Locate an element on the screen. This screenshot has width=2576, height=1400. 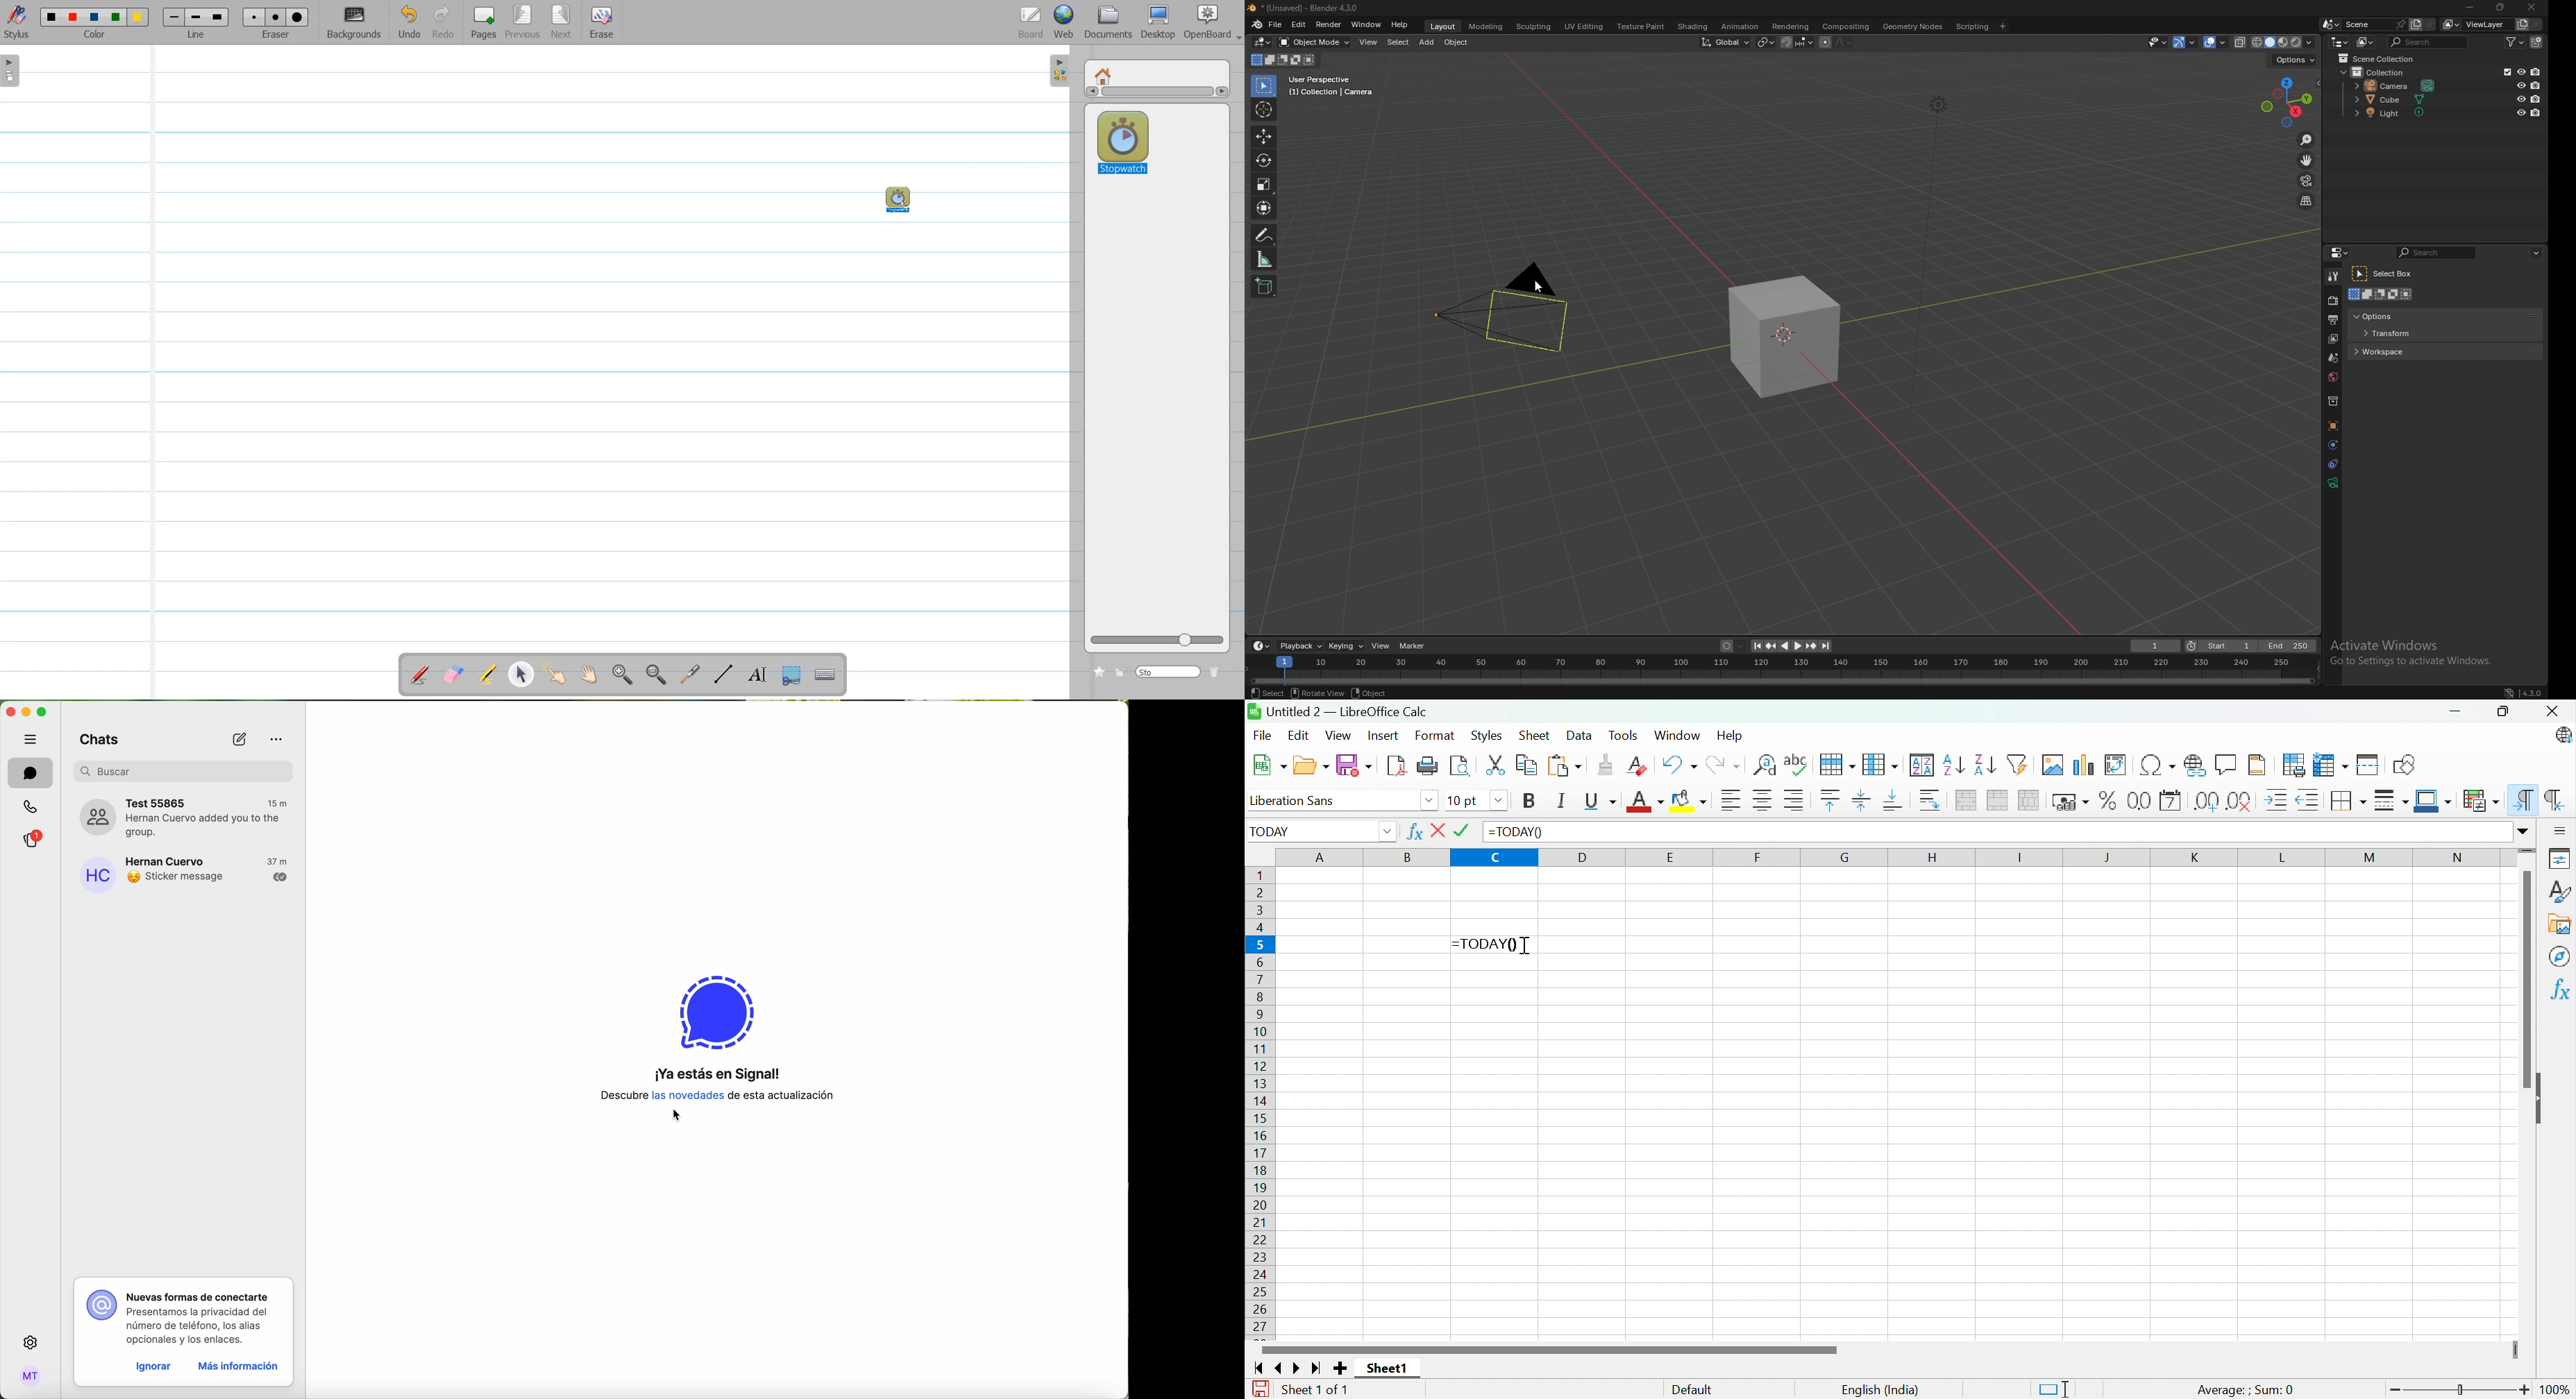
Scroll to previous sheet is located at coordinates (1281, 1368).